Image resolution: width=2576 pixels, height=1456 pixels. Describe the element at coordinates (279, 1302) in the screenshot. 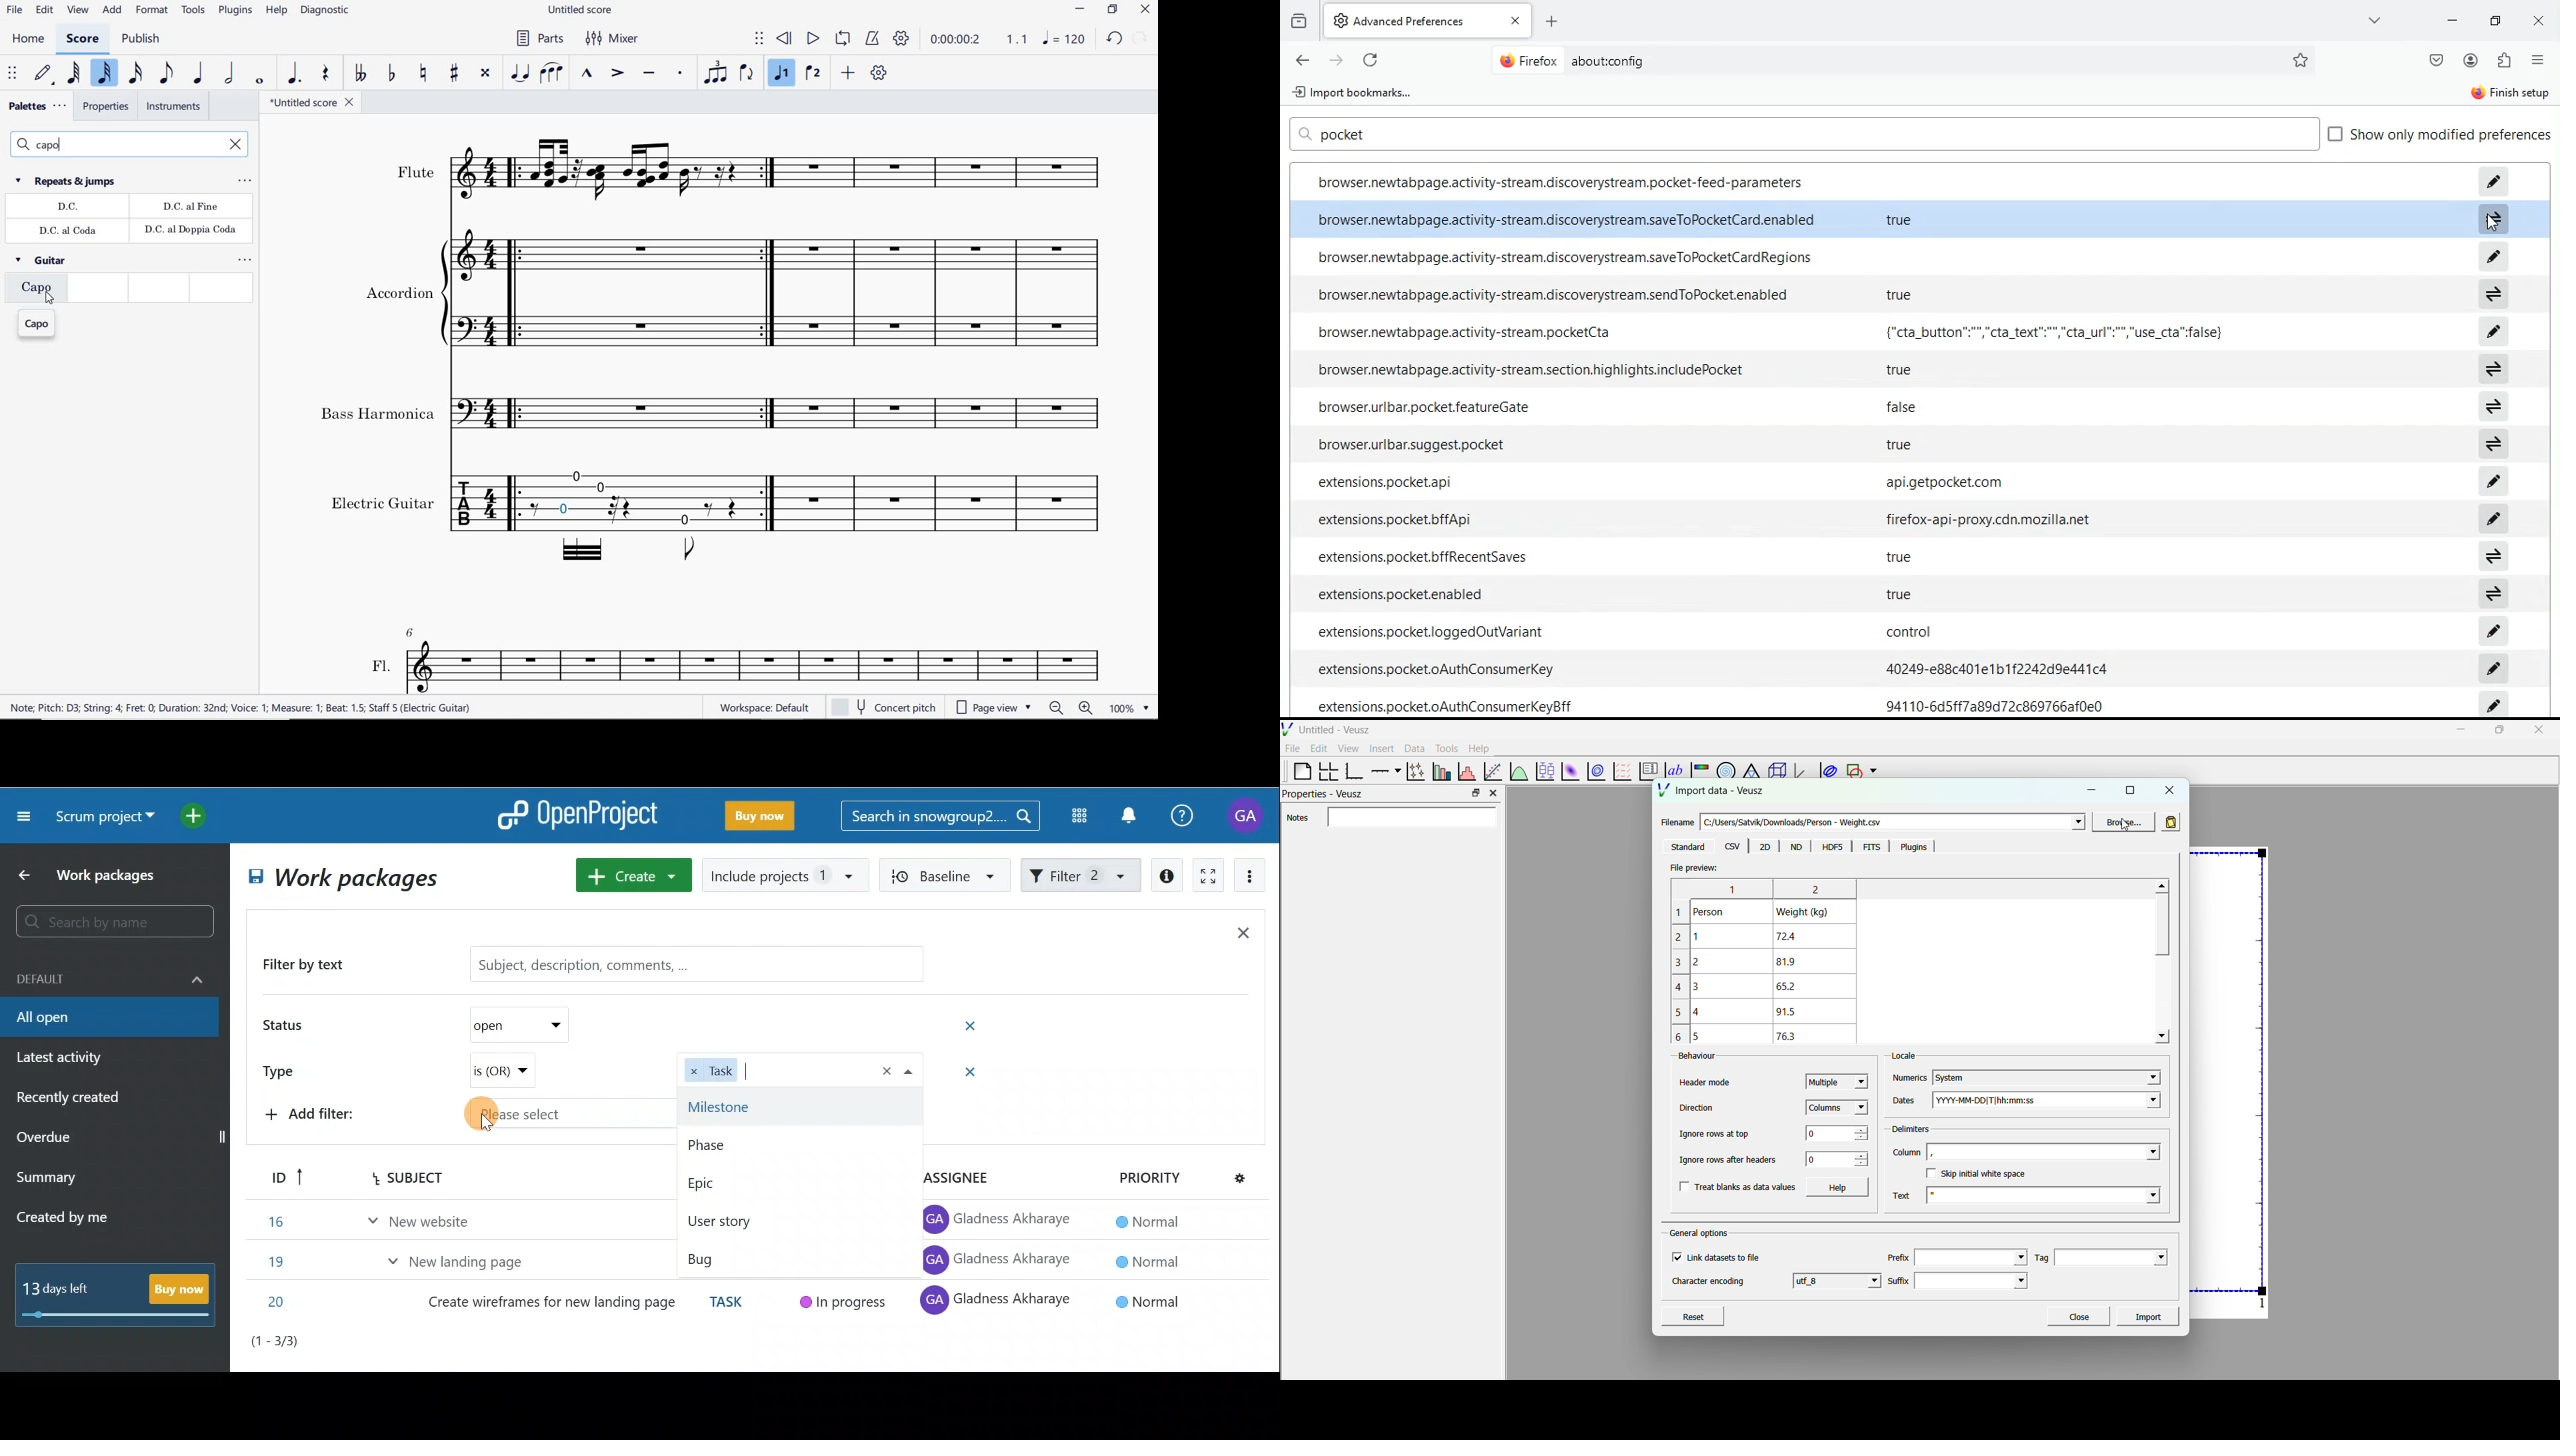

I see `20` at that location.